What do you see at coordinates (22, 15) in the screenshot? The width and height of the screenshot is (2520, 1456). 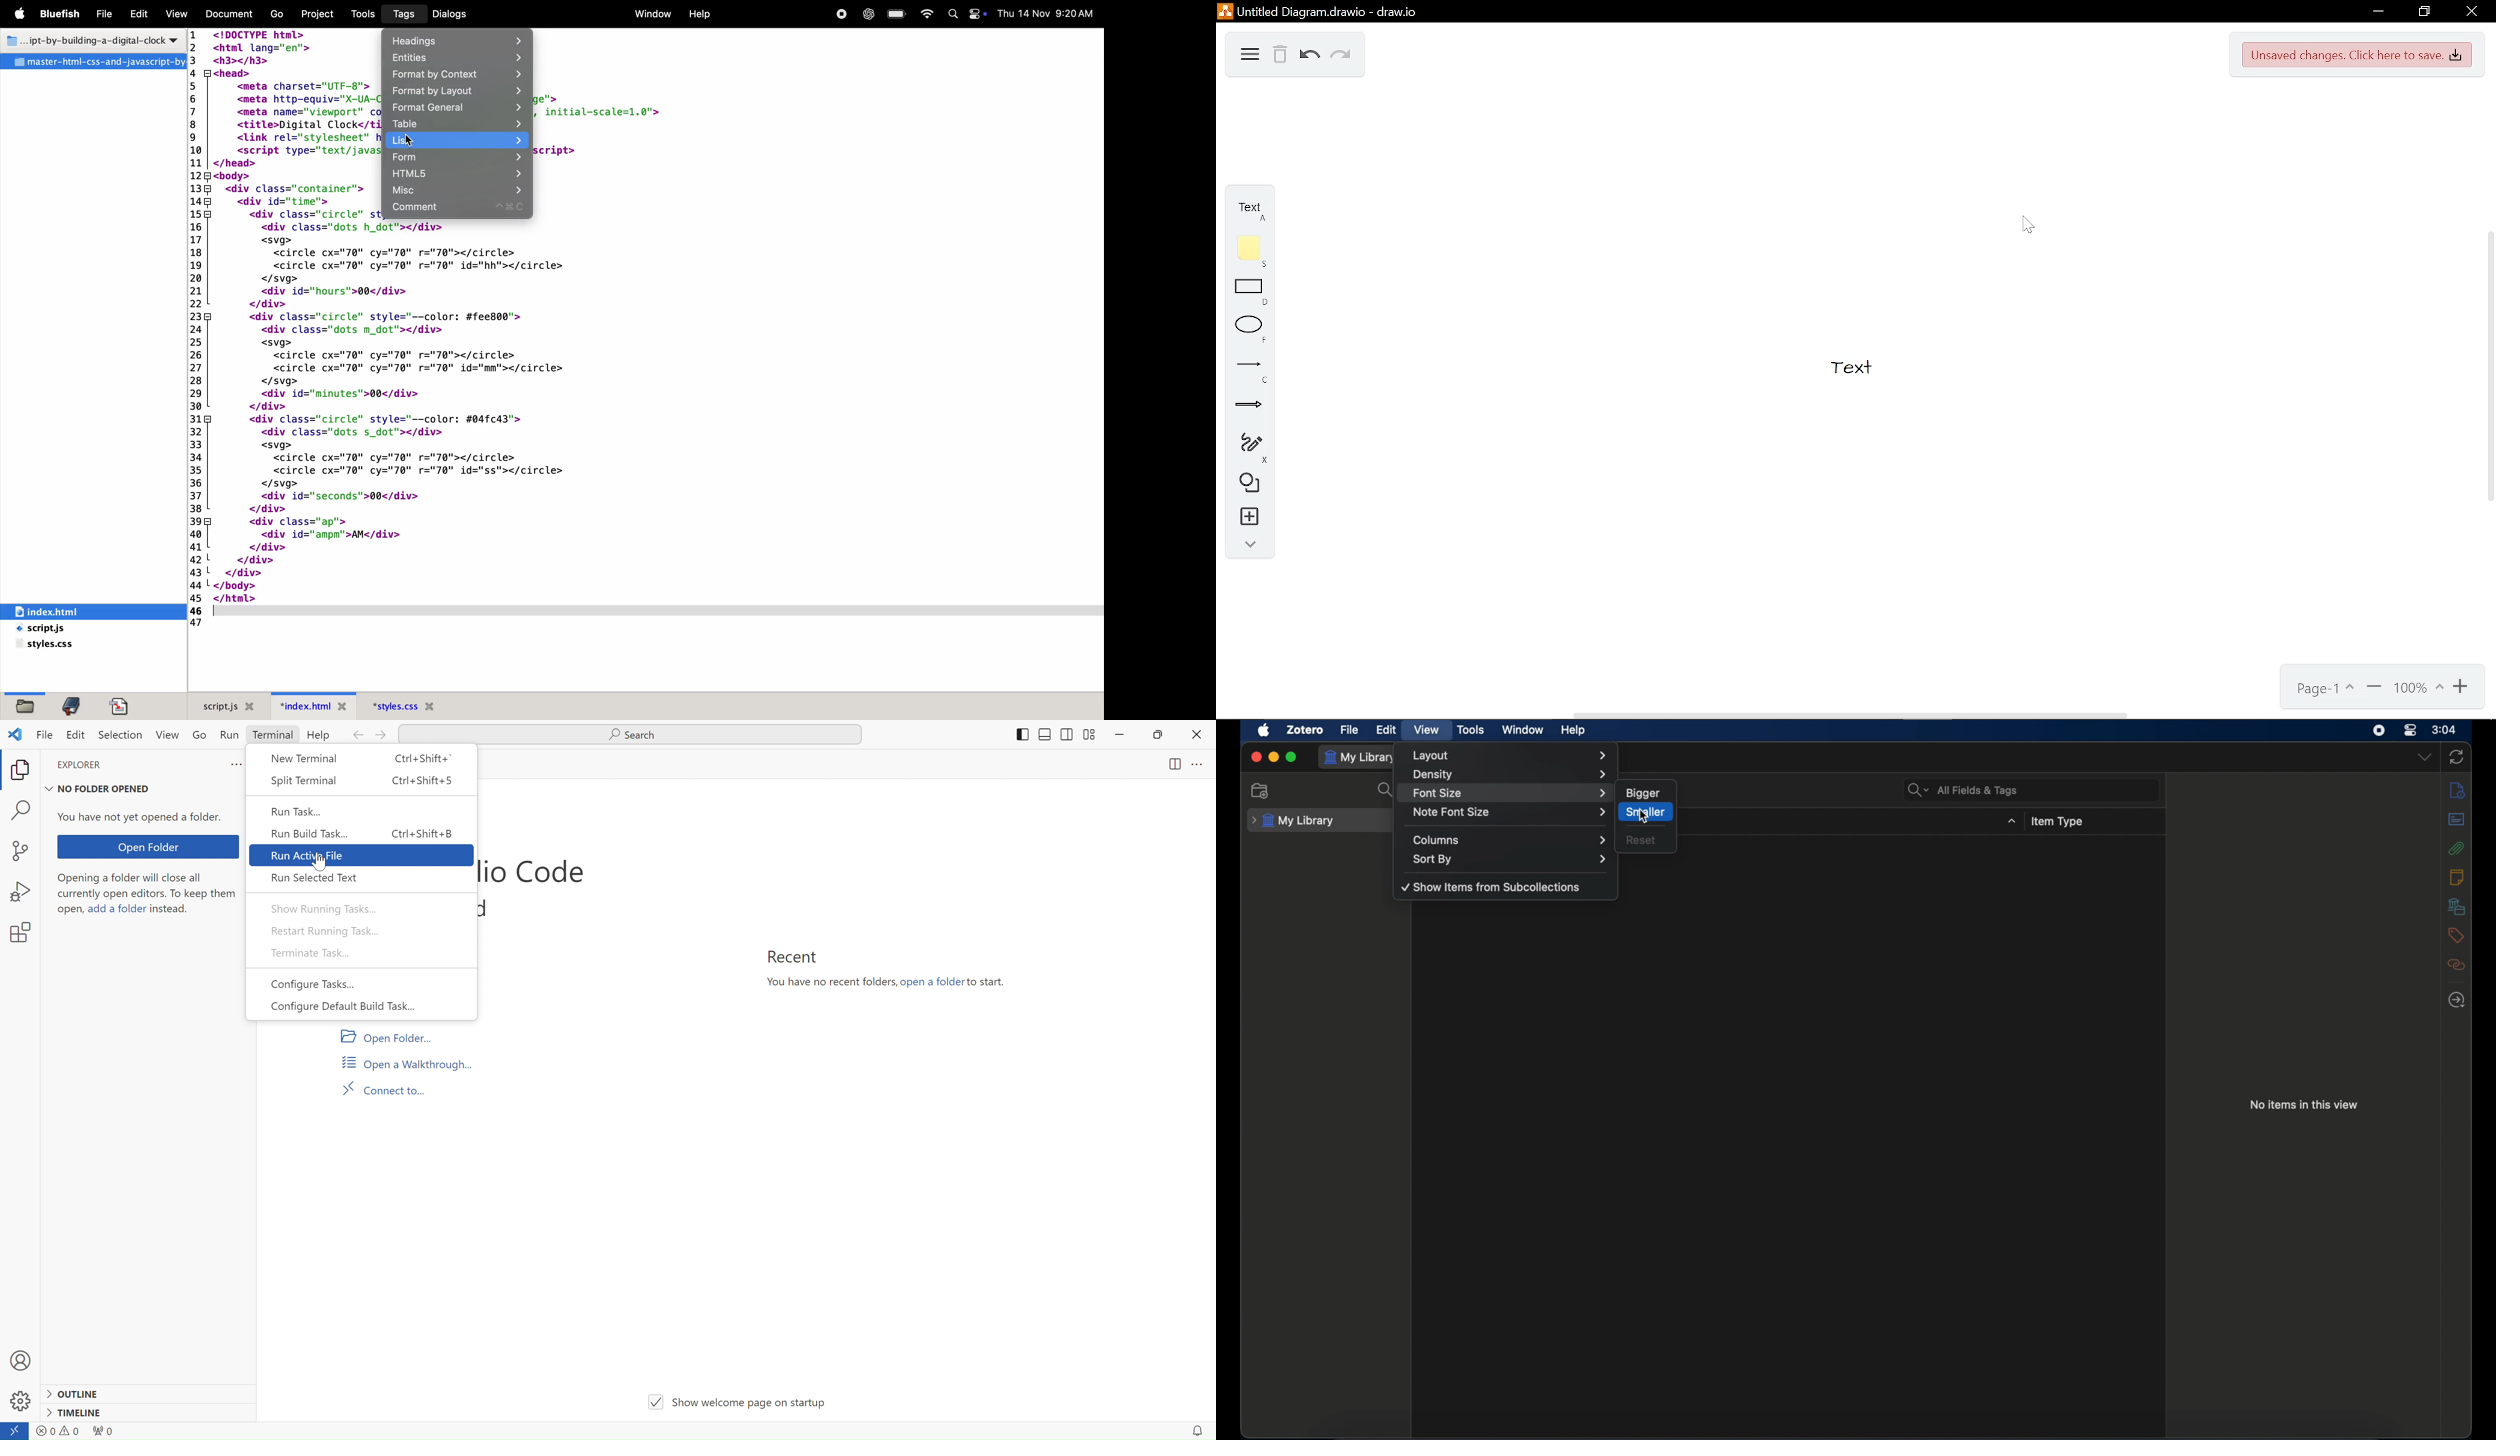 I see `apple menu` at bounding box center [22, 15].